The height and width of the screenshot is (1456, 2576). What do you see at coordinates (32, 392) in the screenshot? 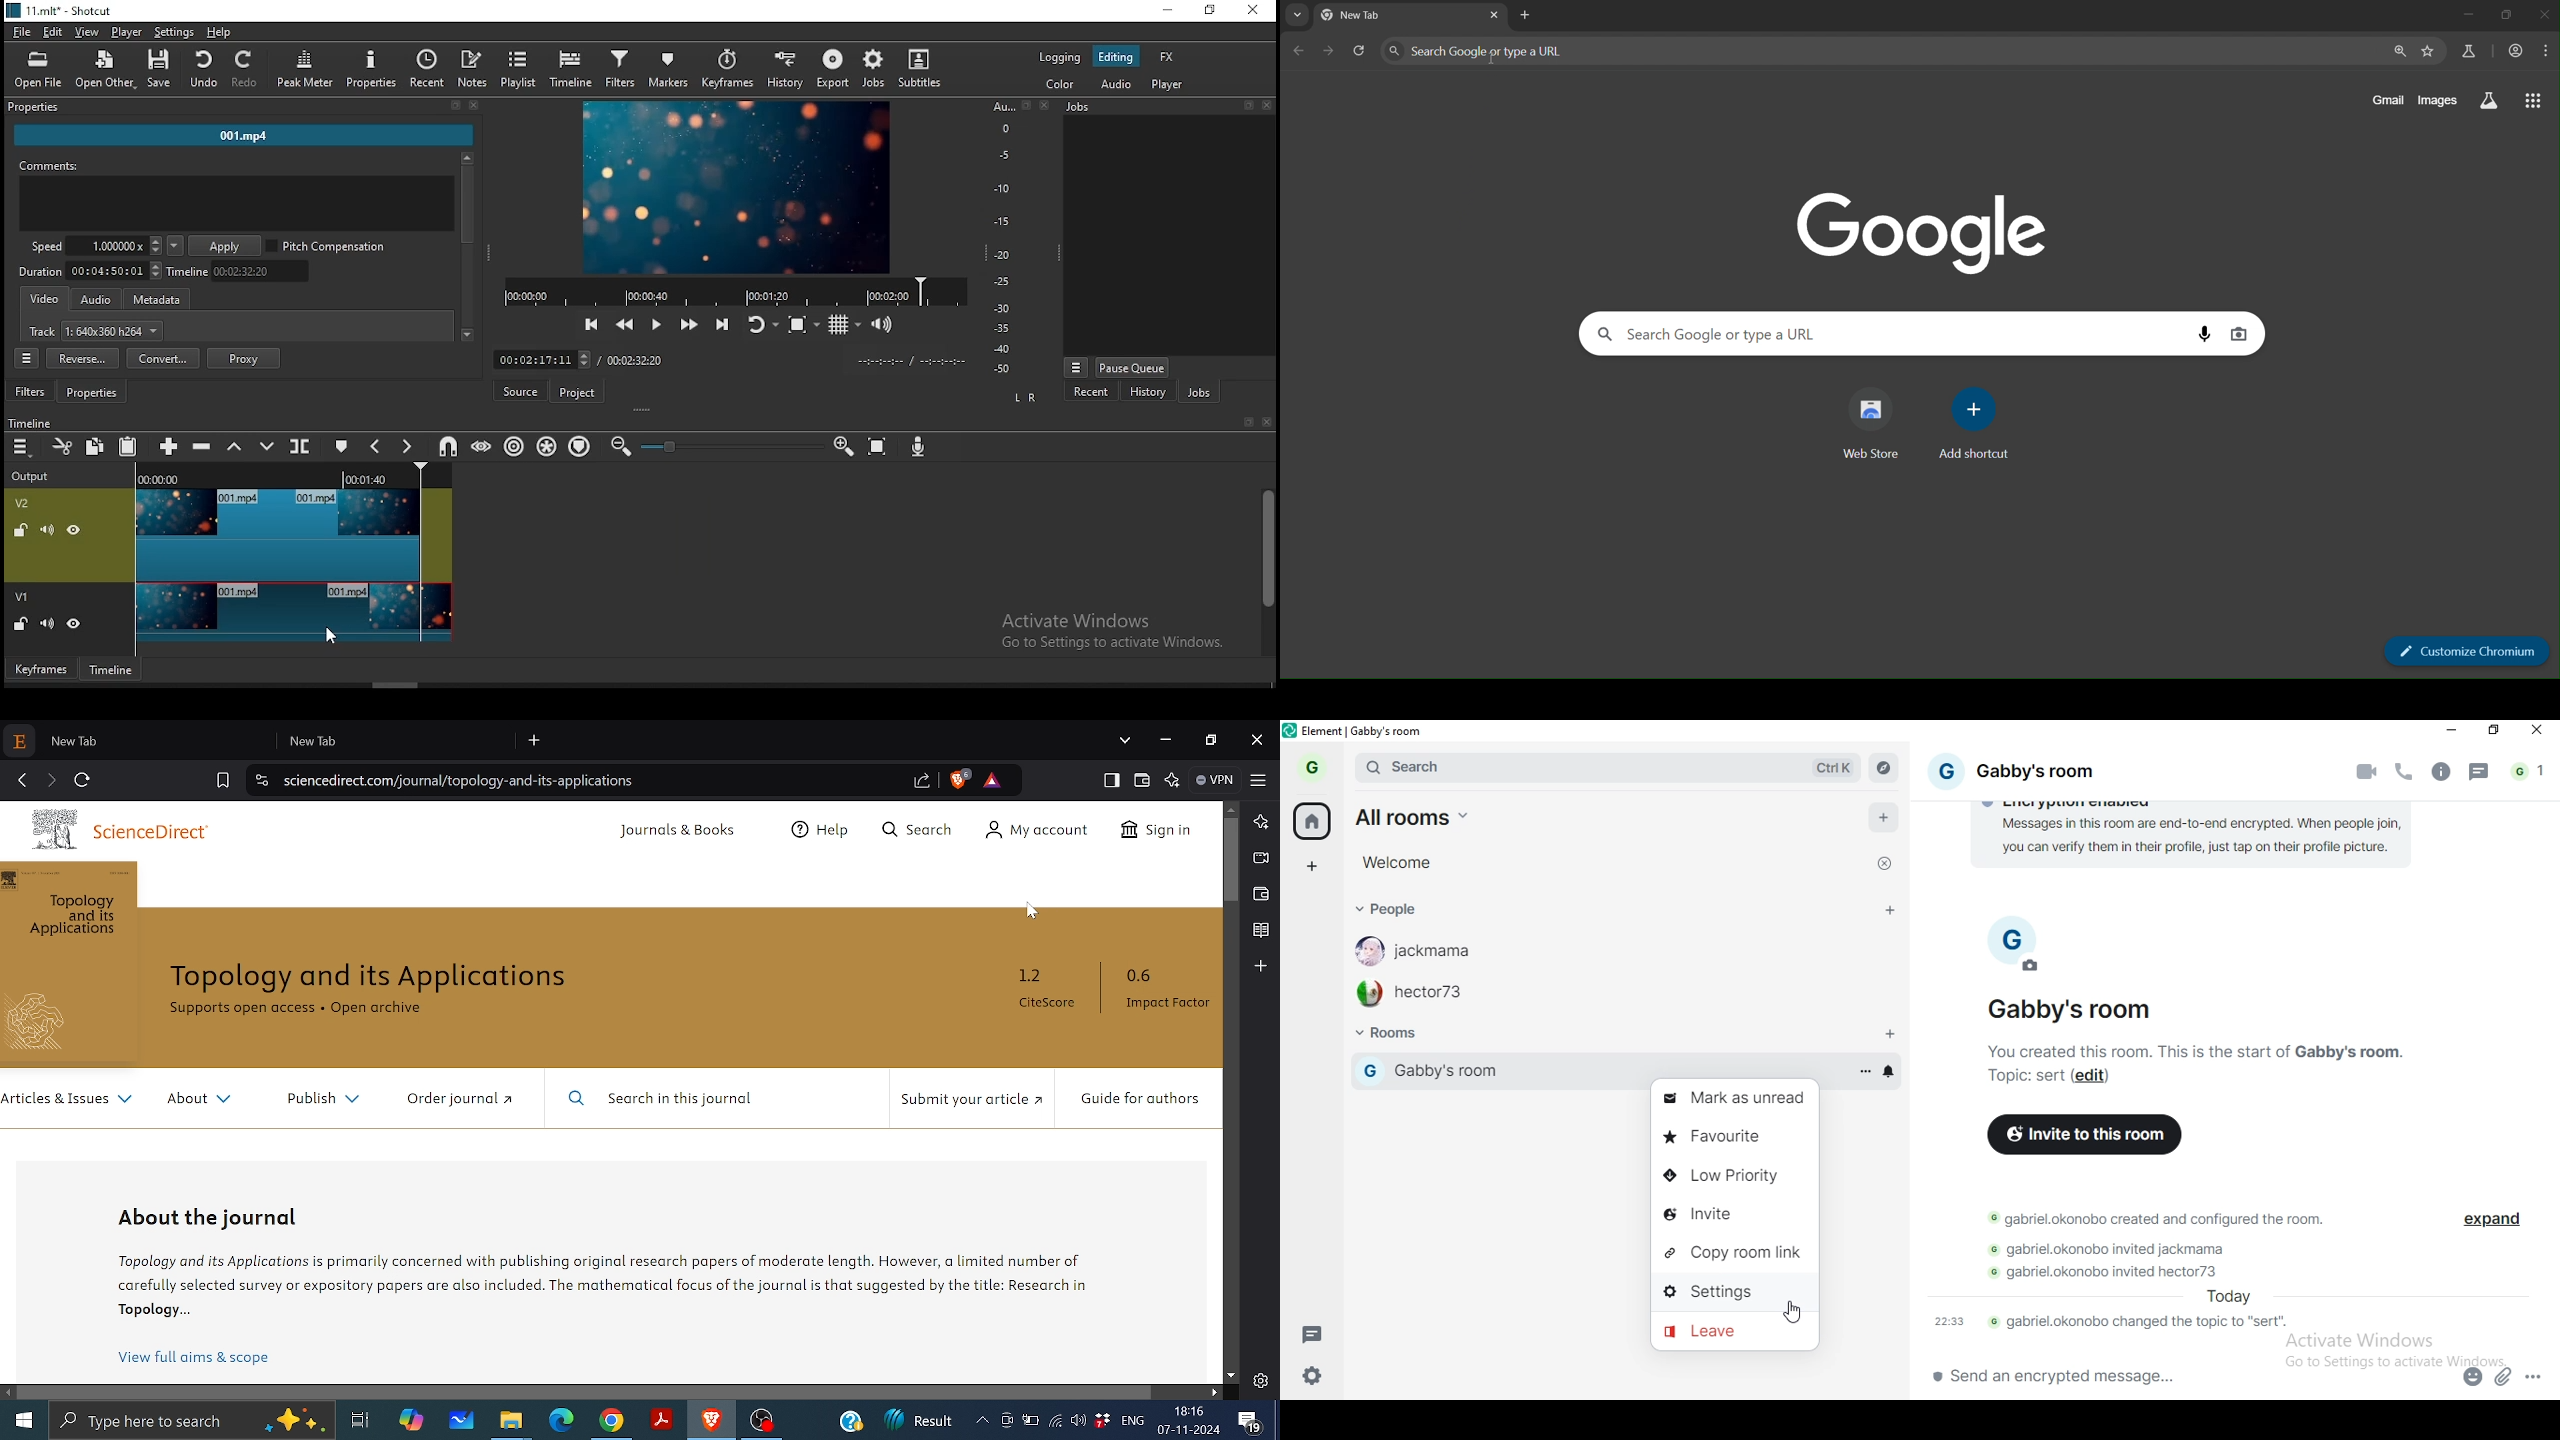
I see `filters` at bounding box center [32, 392].